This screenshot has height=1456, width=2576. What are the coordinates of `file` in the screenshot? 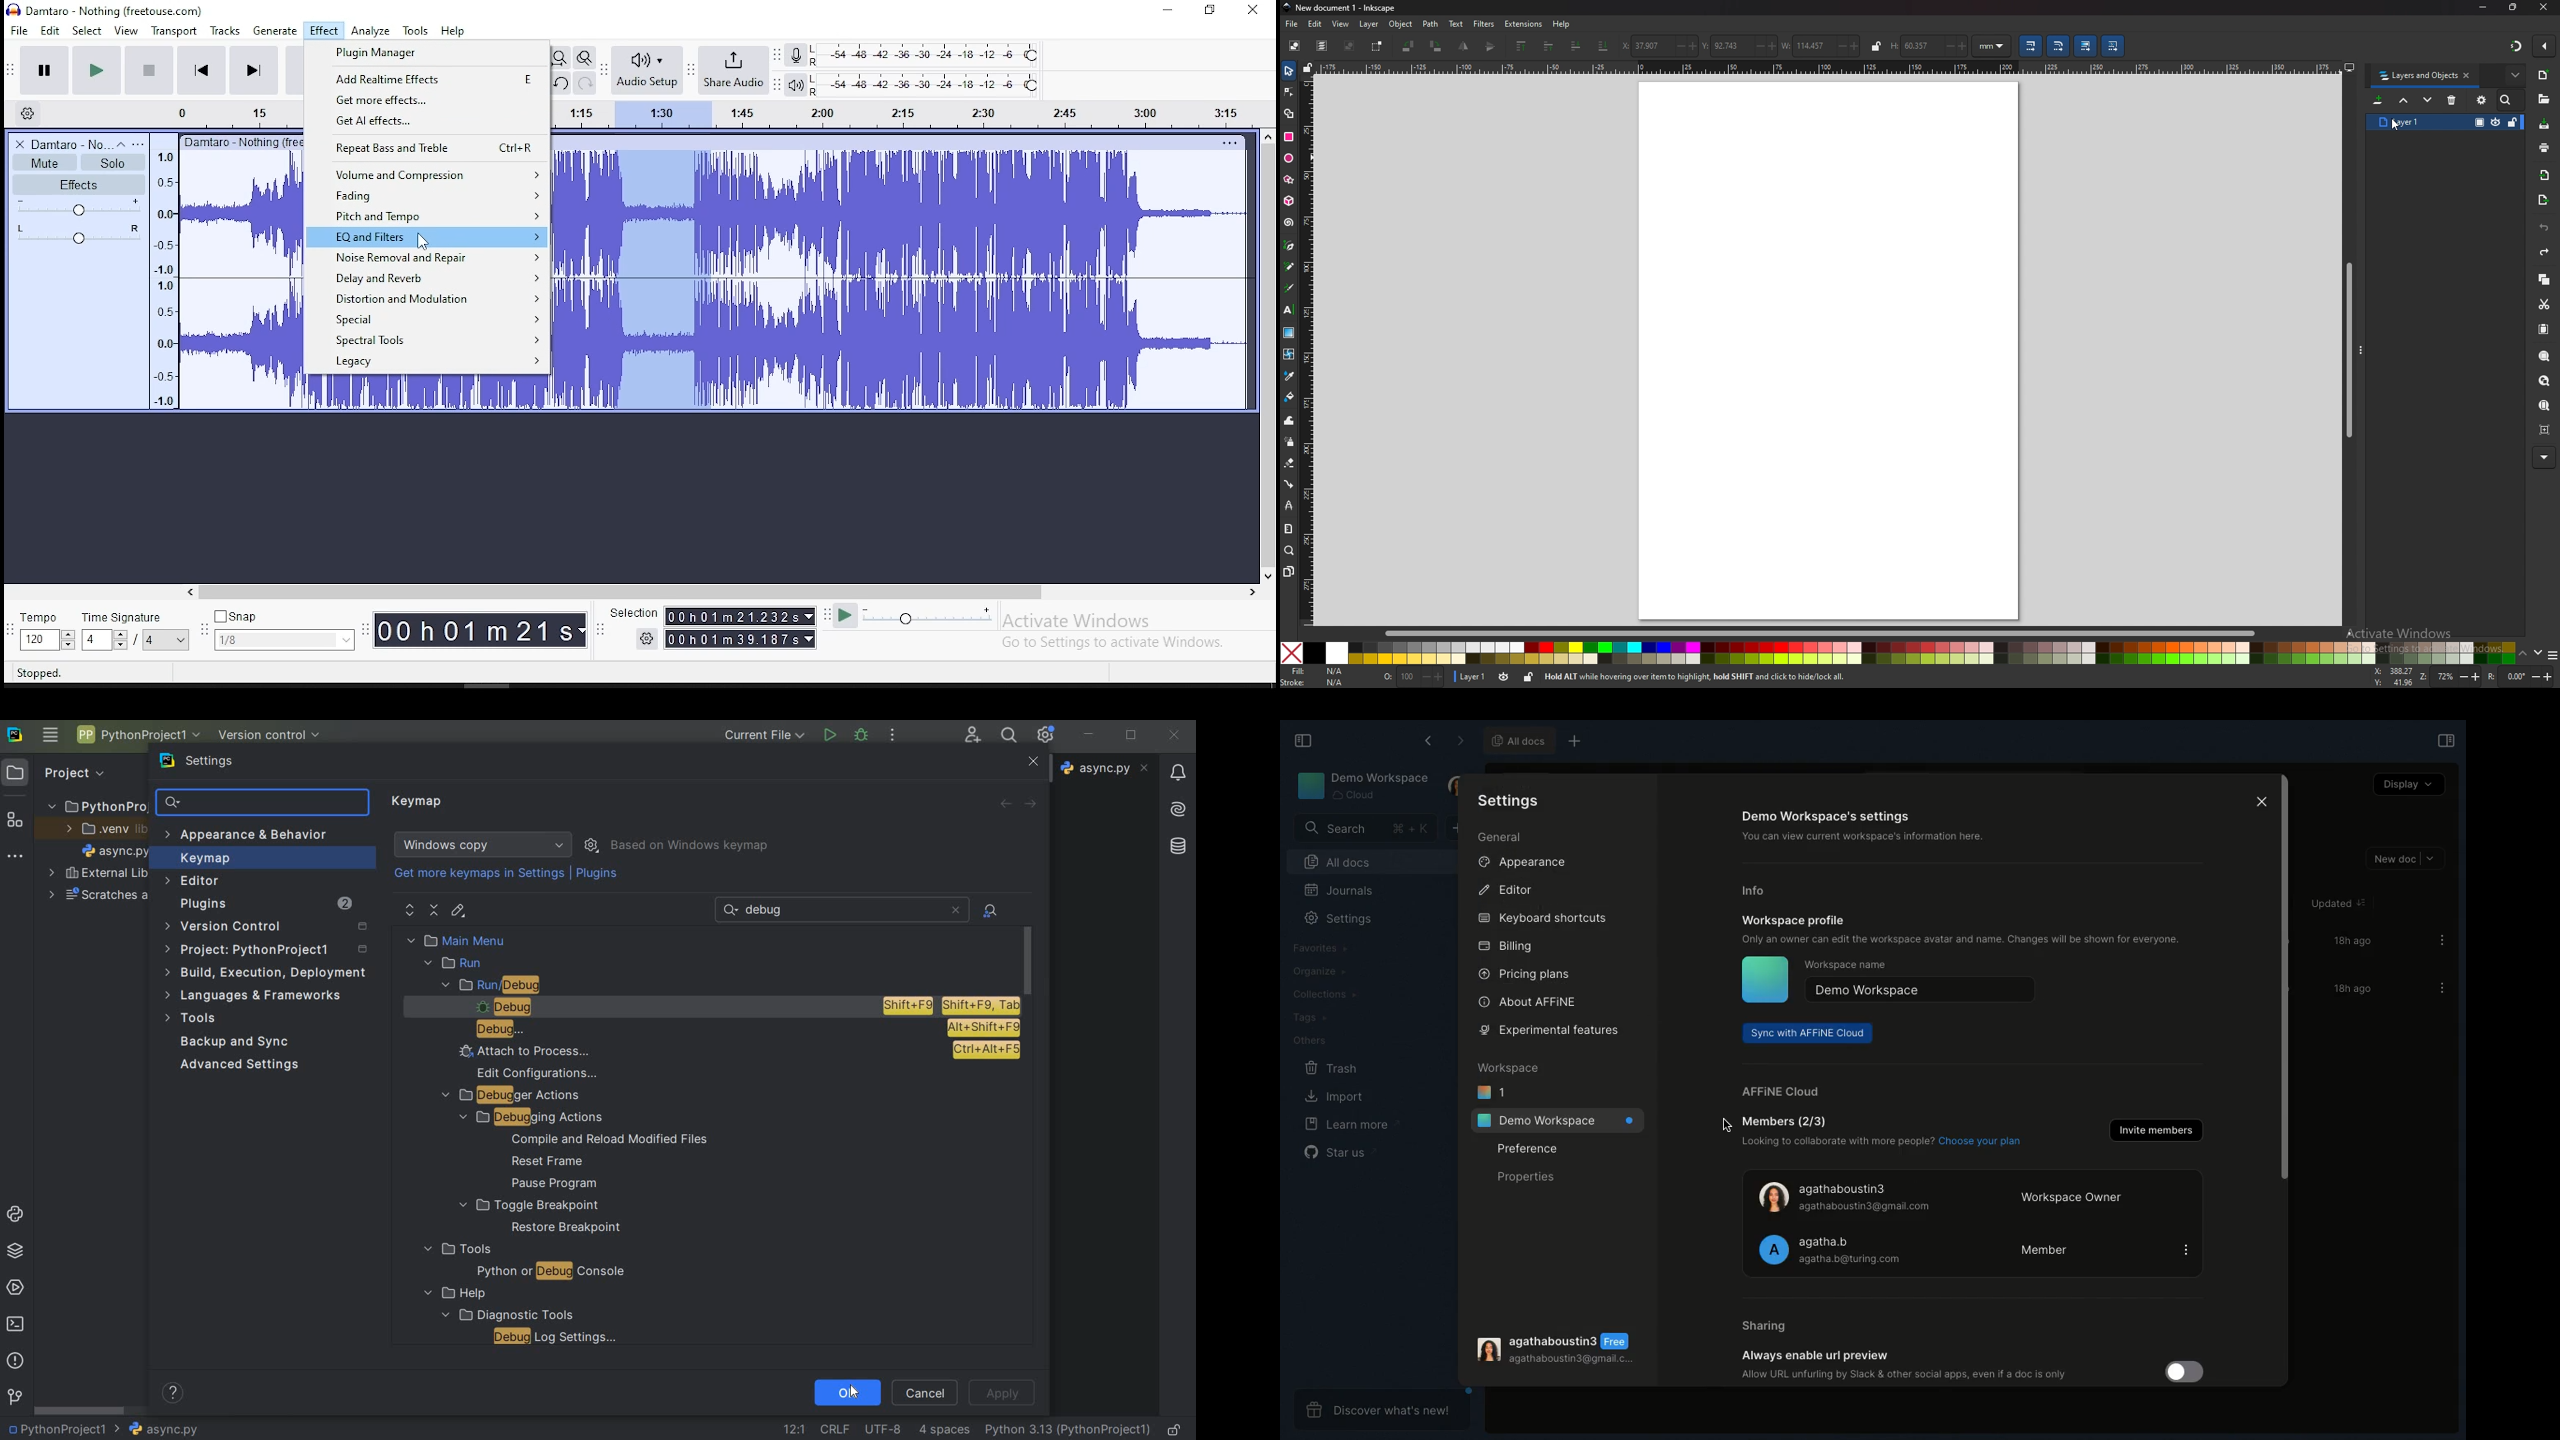 It's located at (1292, 25).